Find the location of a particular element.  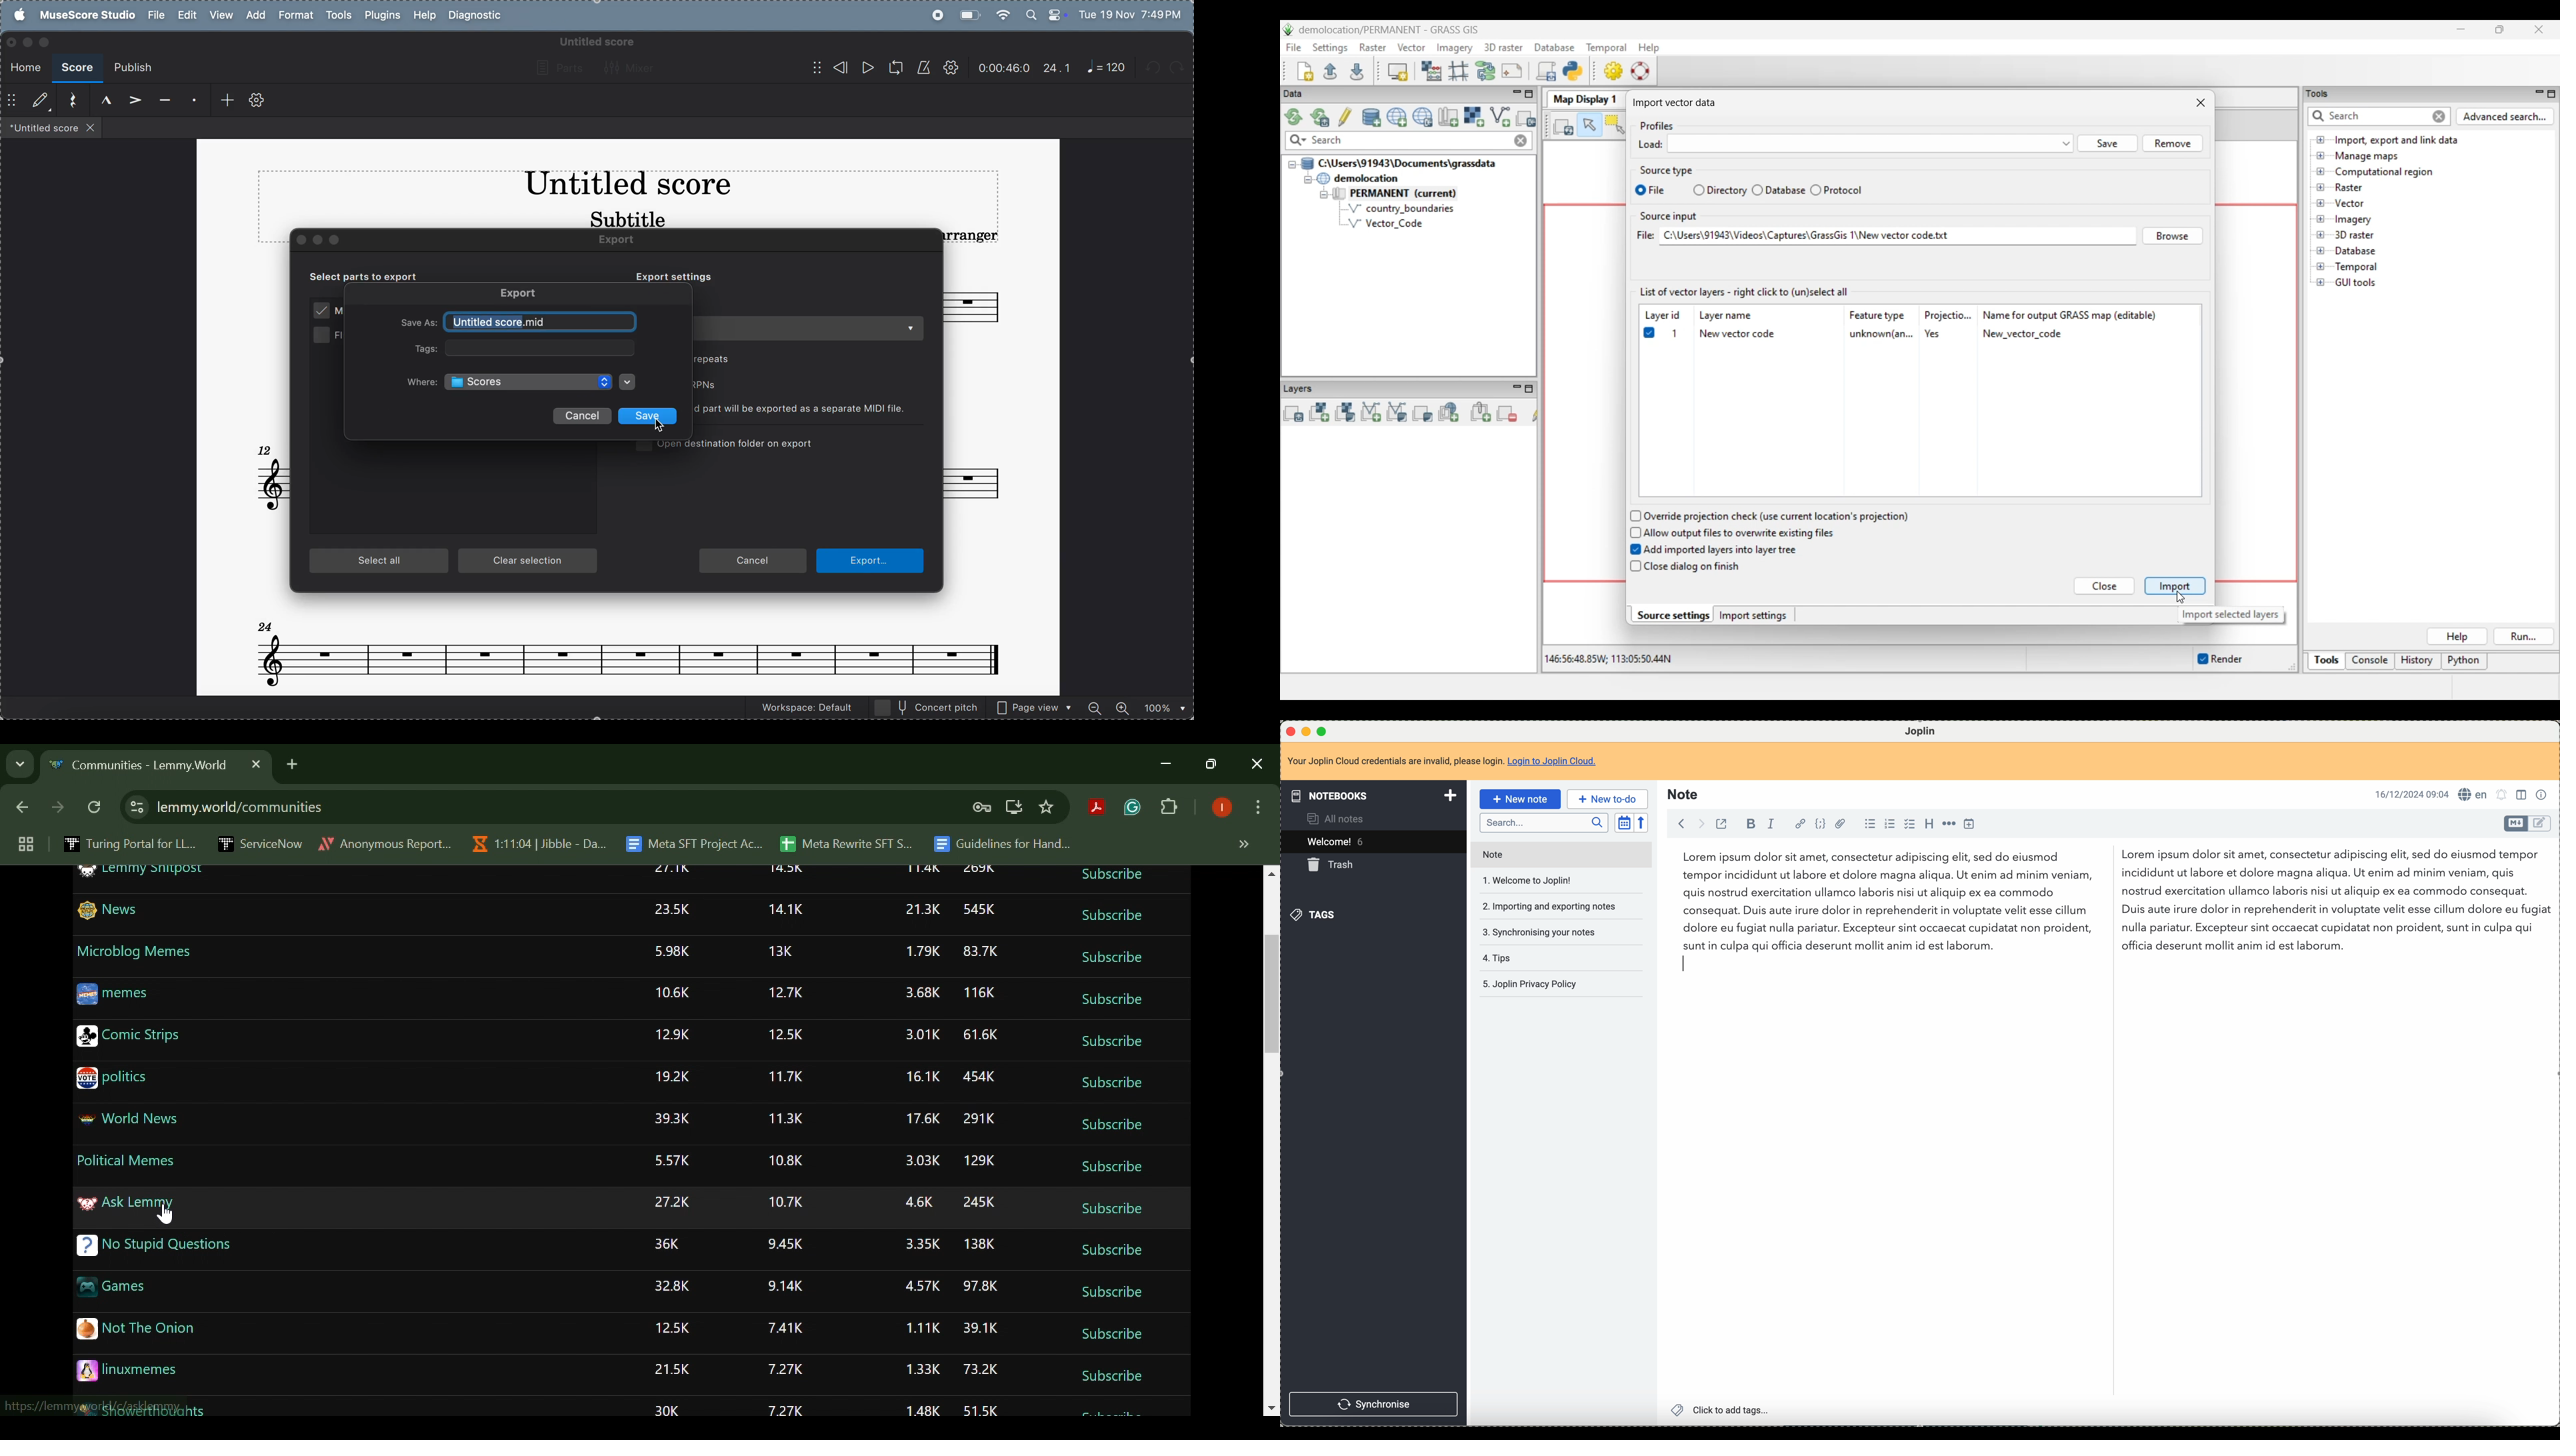

home is located at coordinates (23, 65).